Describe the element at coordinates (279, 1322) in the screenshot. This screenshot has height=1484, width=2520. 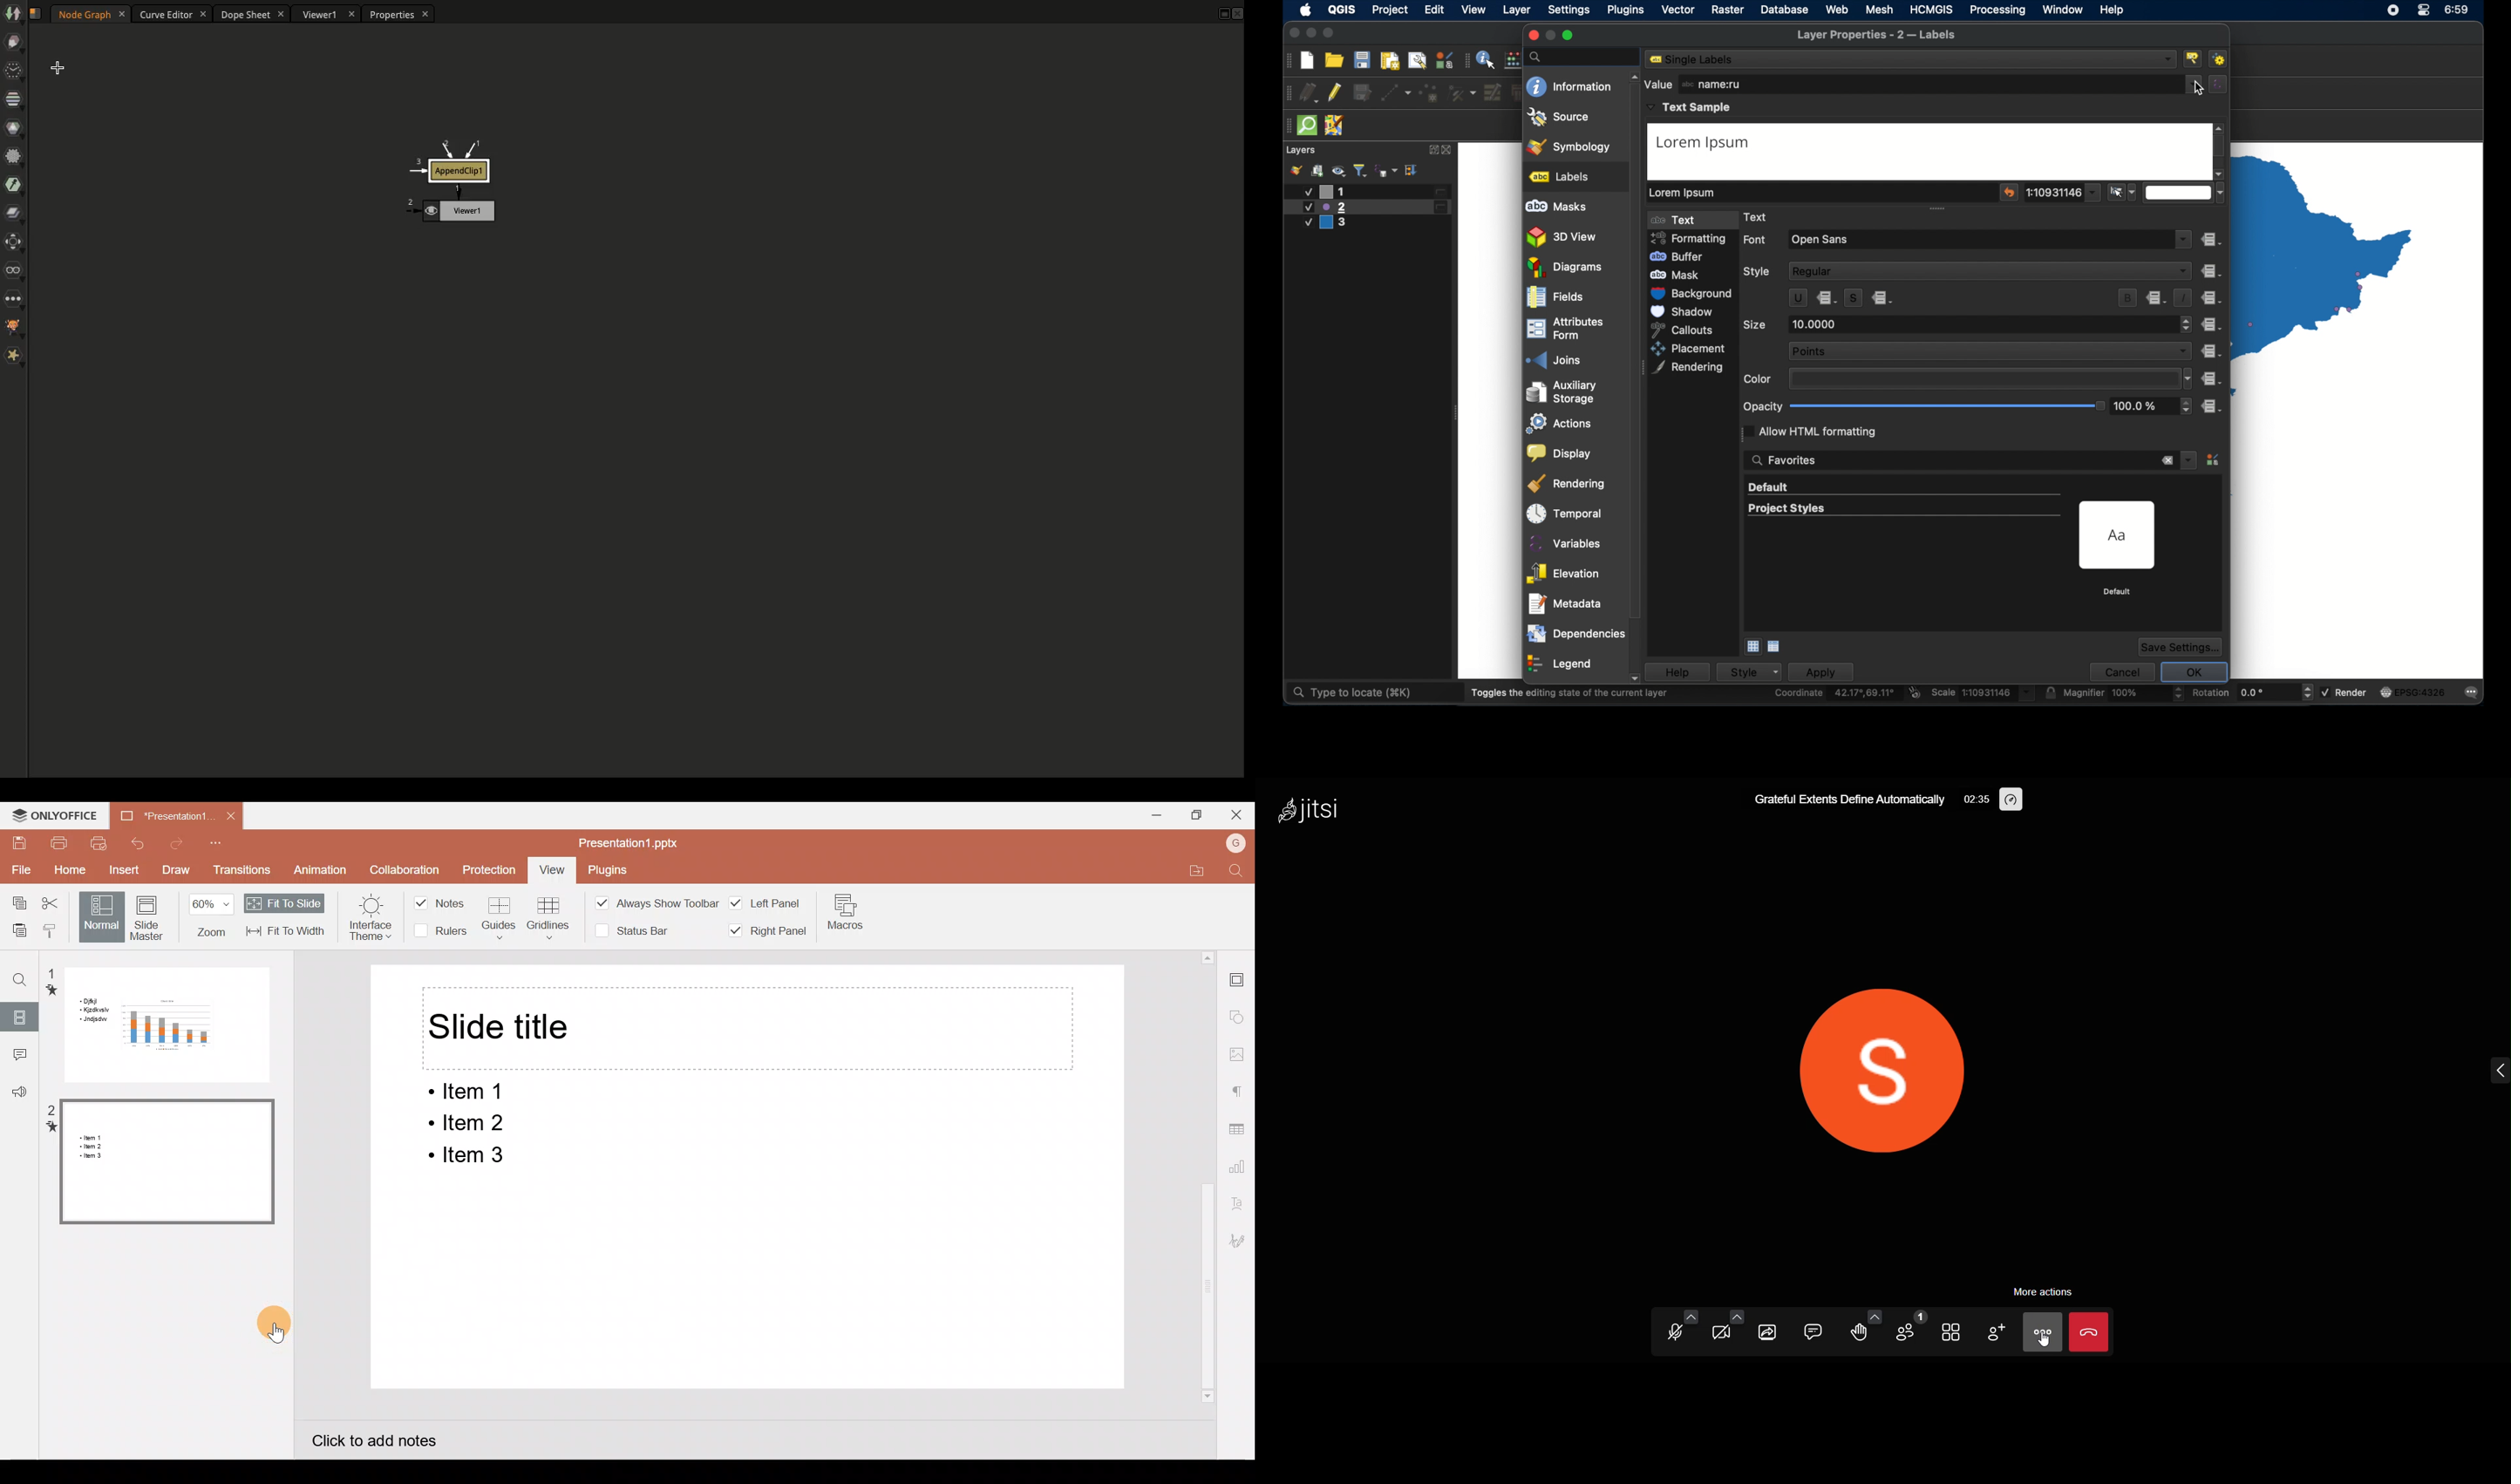
I see `Cursor` at that location.